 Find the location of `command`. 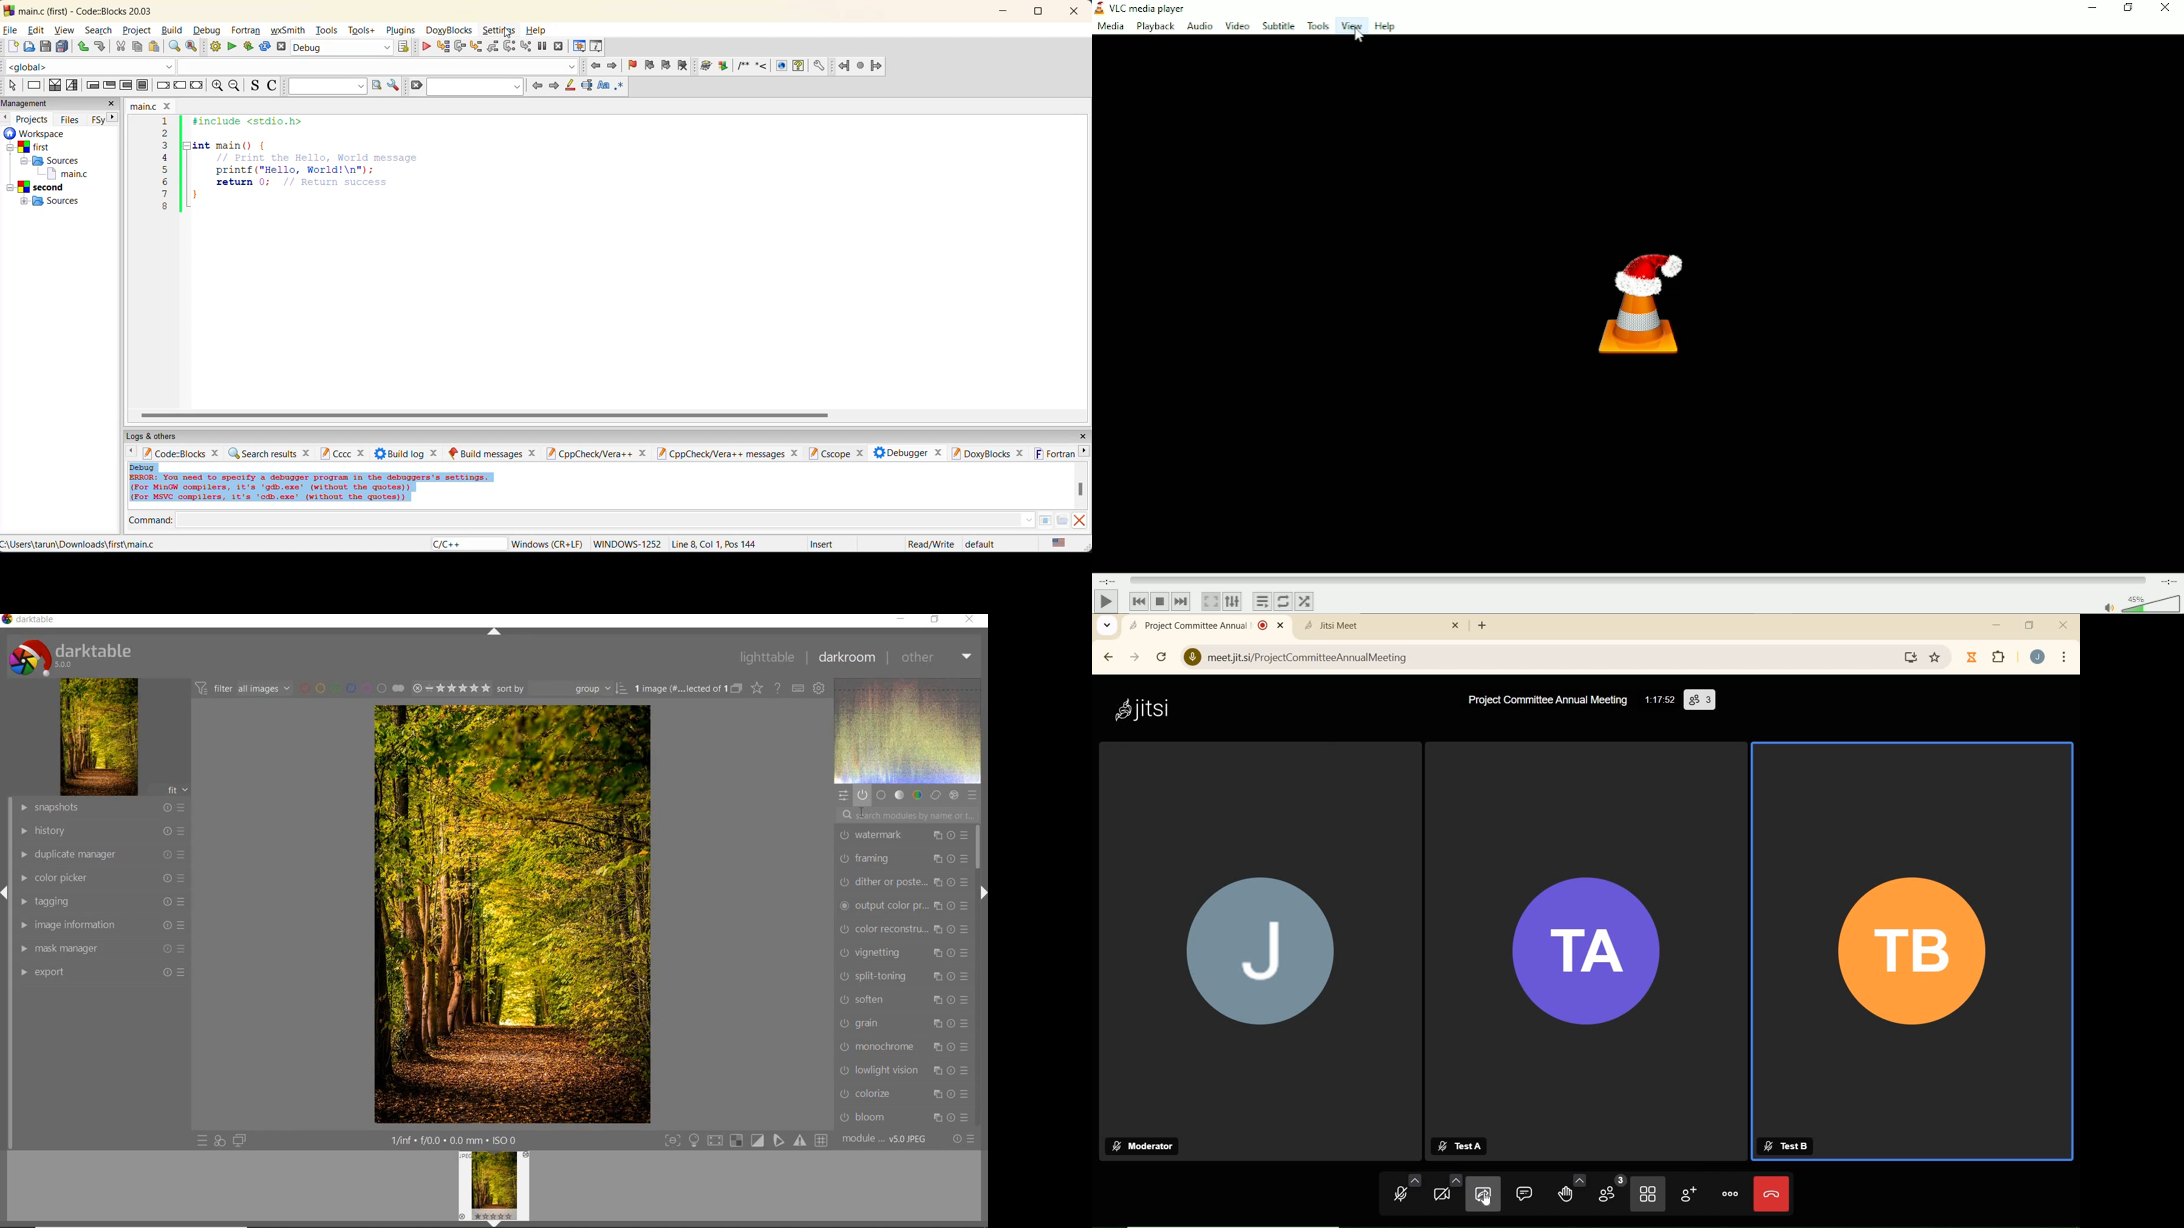

command is located at coordinates (593, 522).